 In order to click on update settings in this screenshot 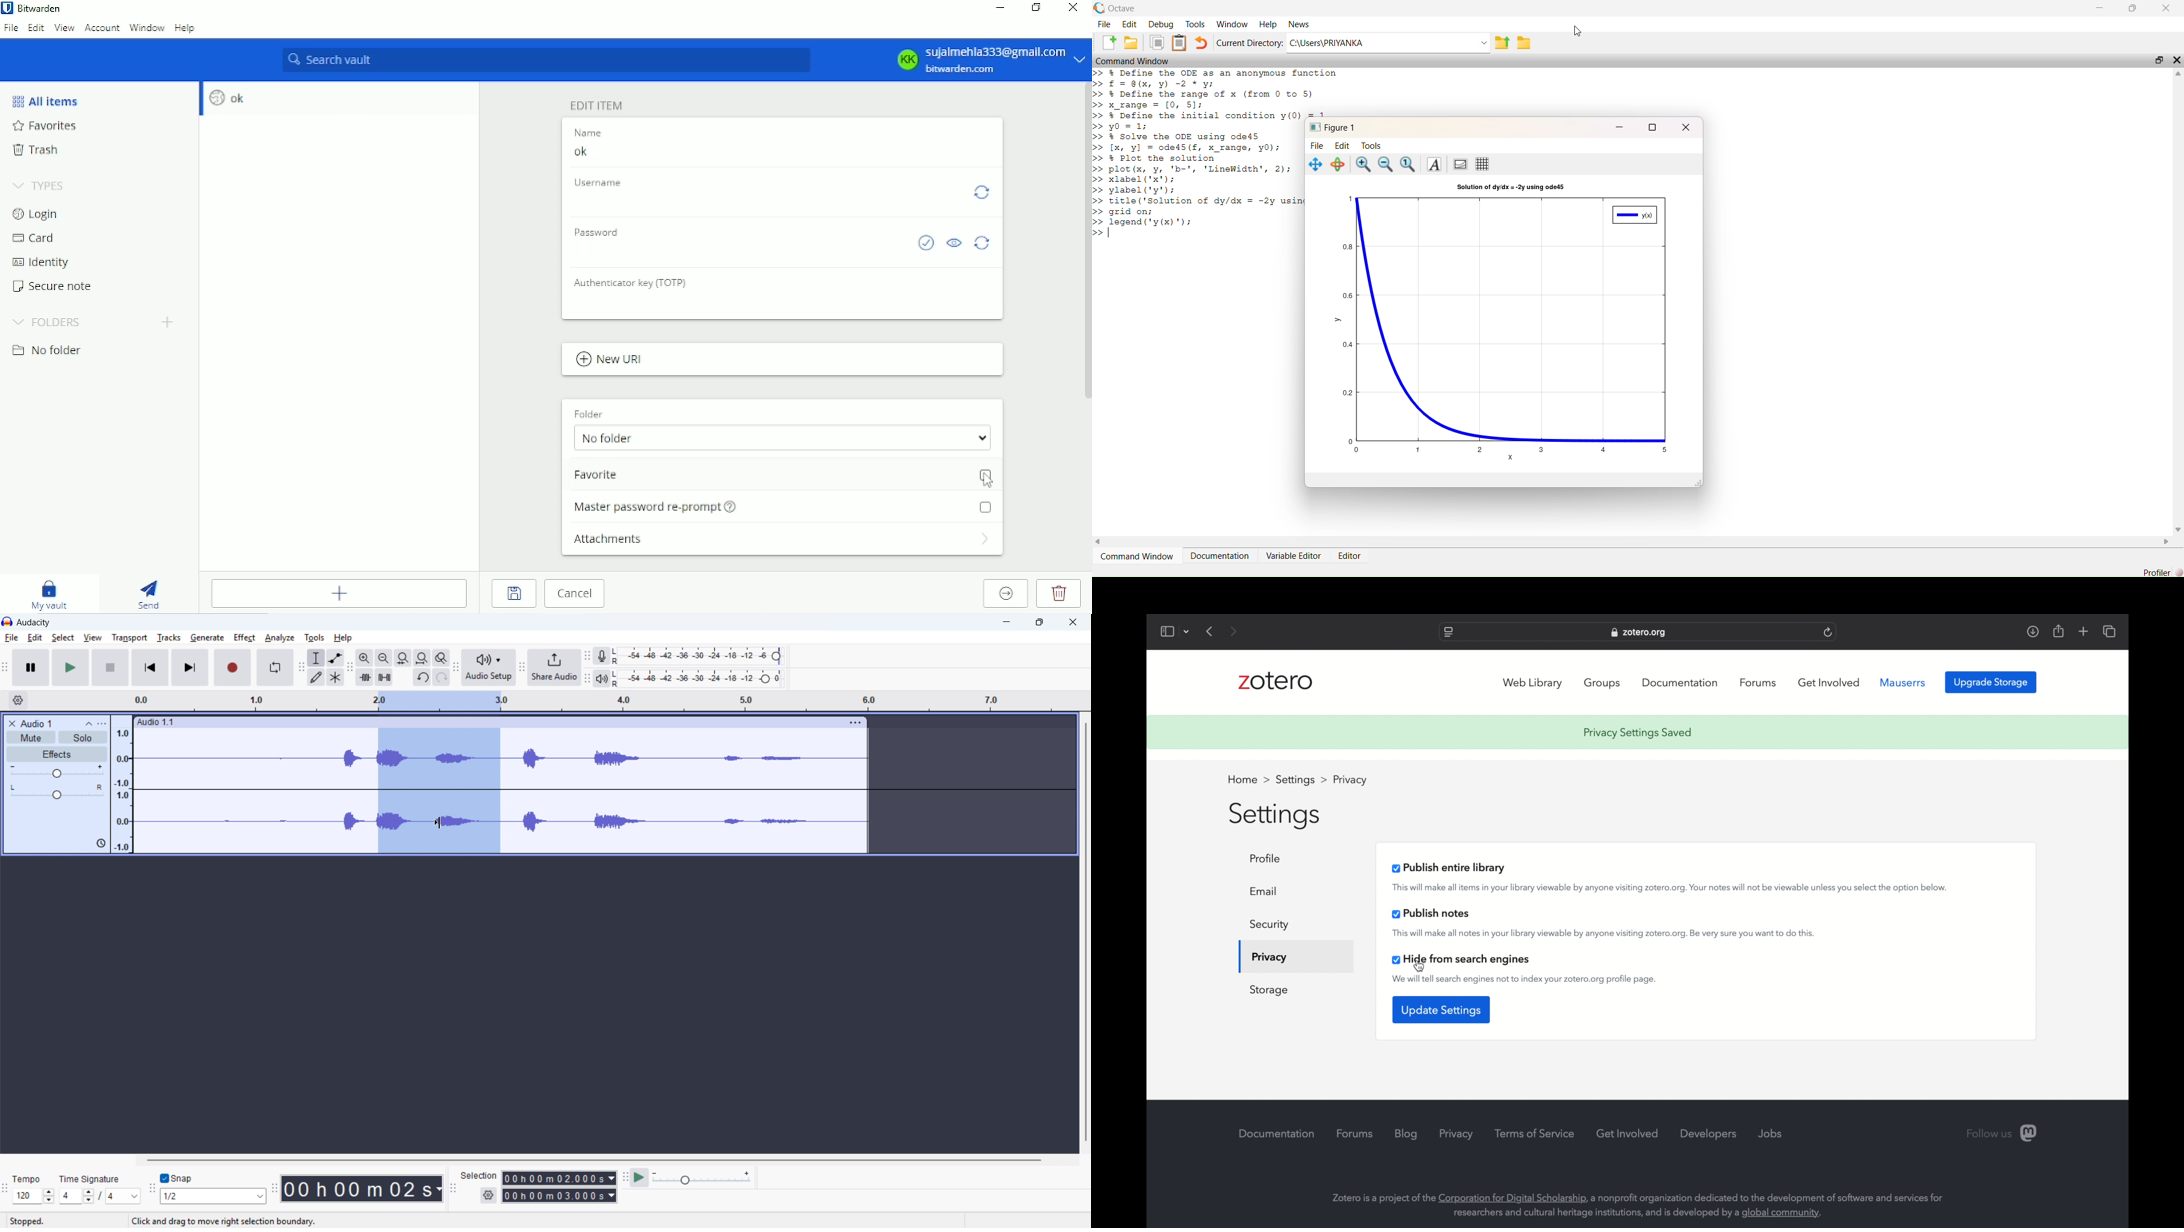, I will do `click(1441, 1009)`.